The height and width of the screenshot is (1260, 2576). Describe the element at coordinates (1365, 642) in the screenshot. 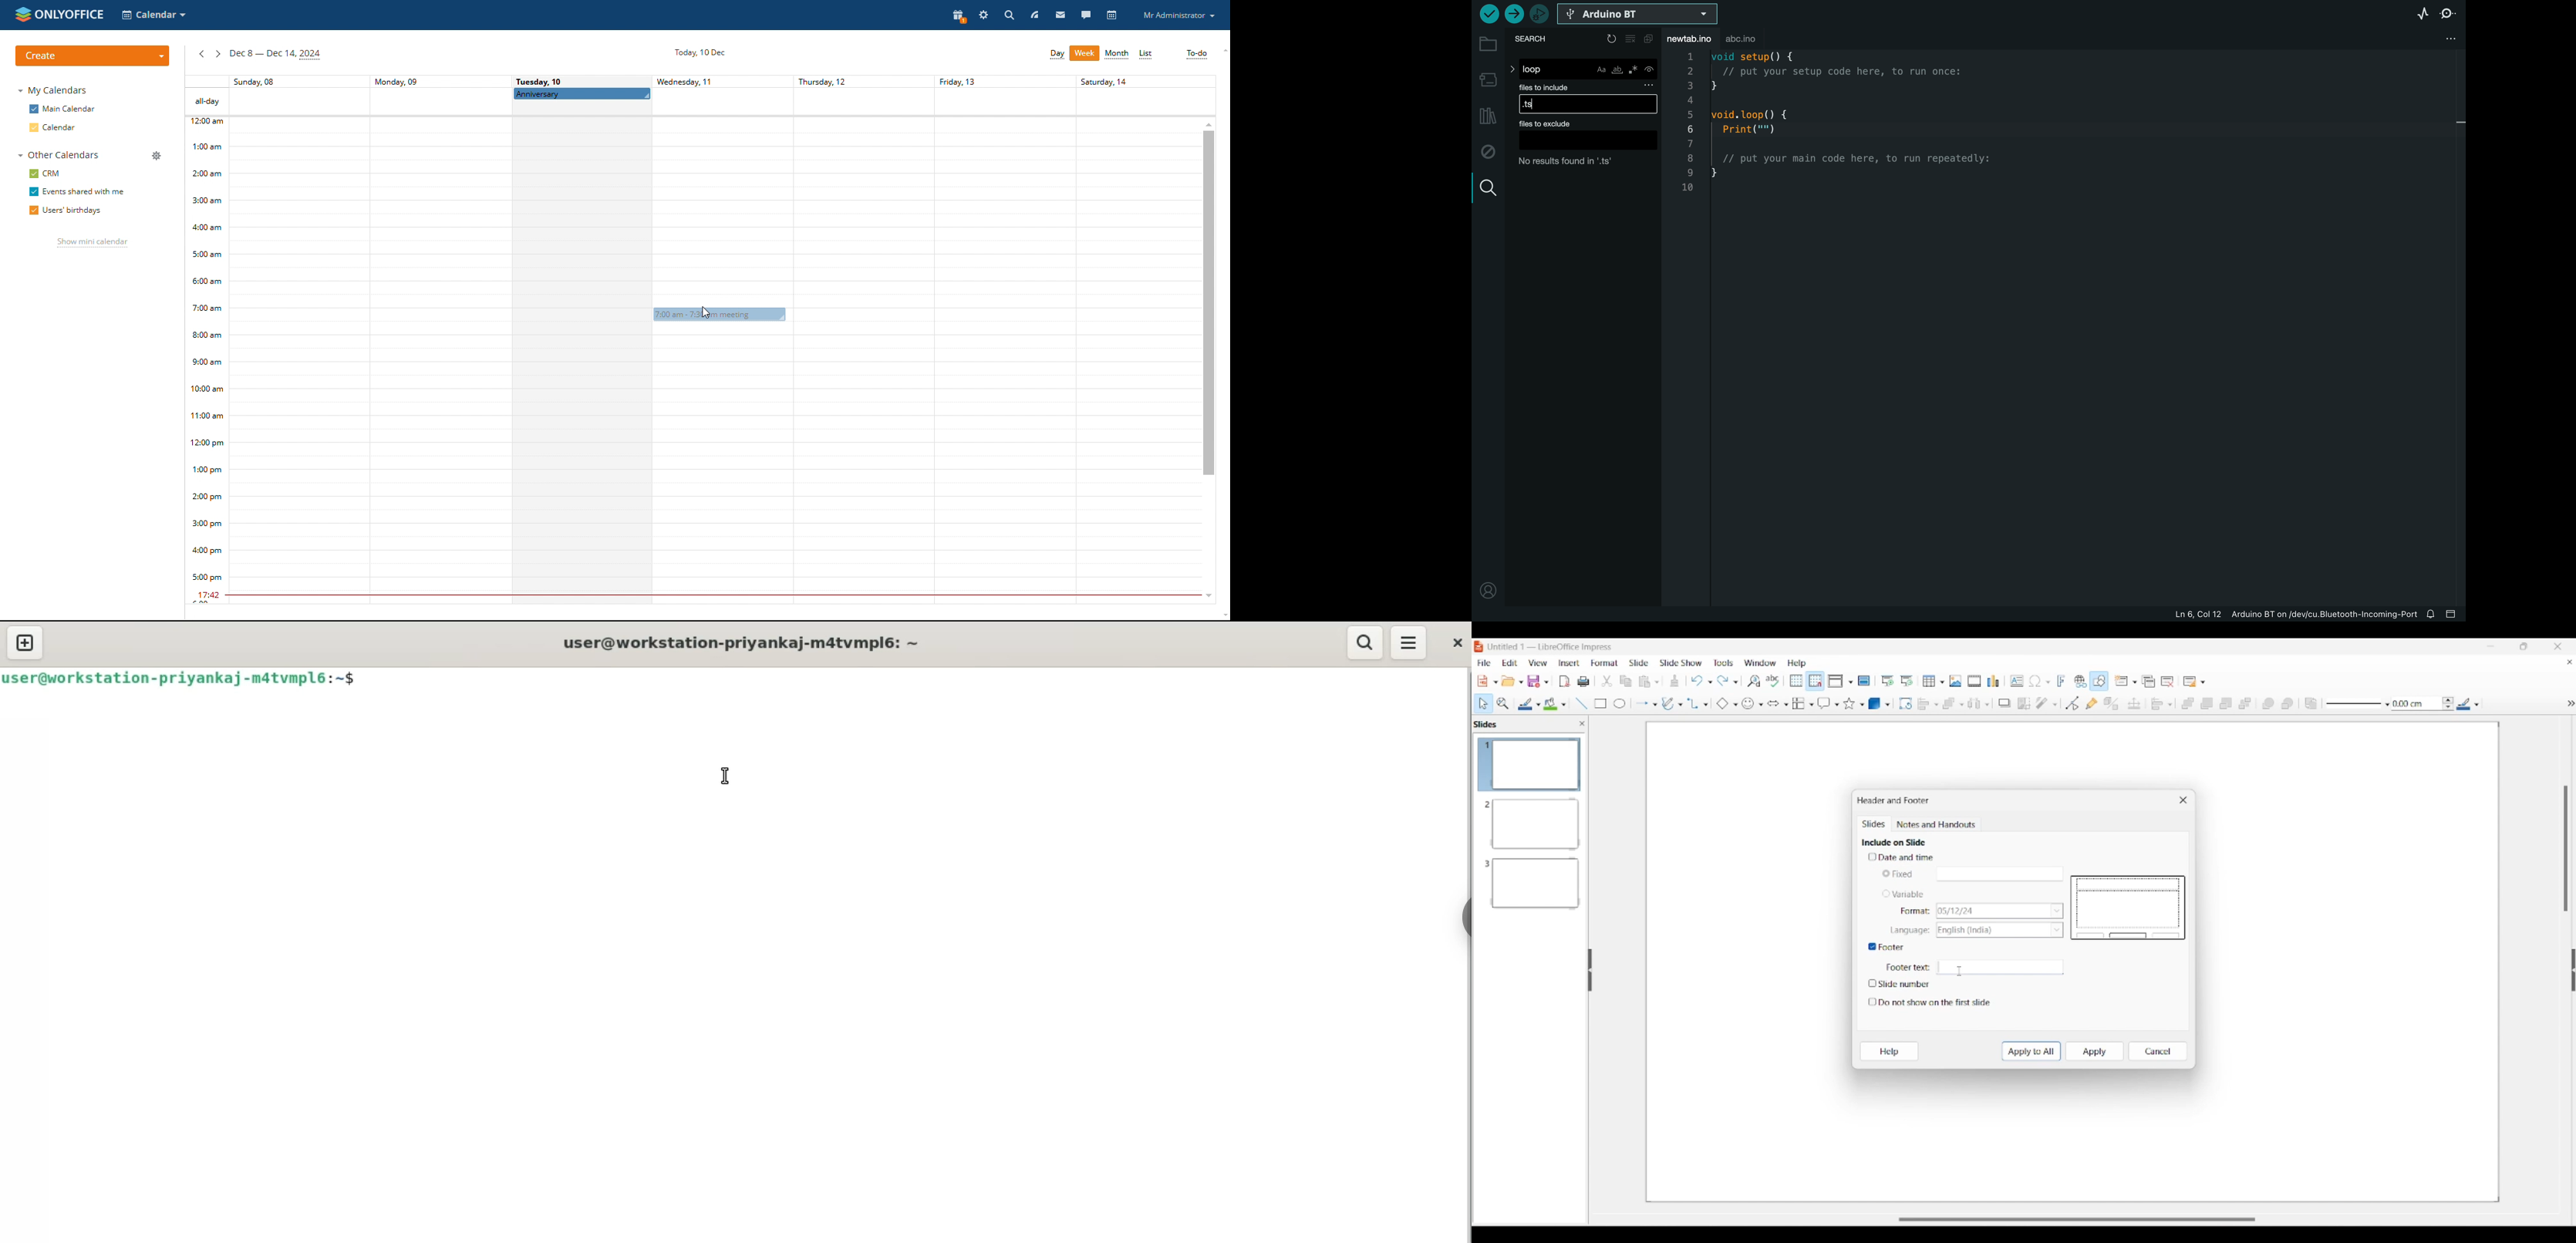

I see `search` at that location.